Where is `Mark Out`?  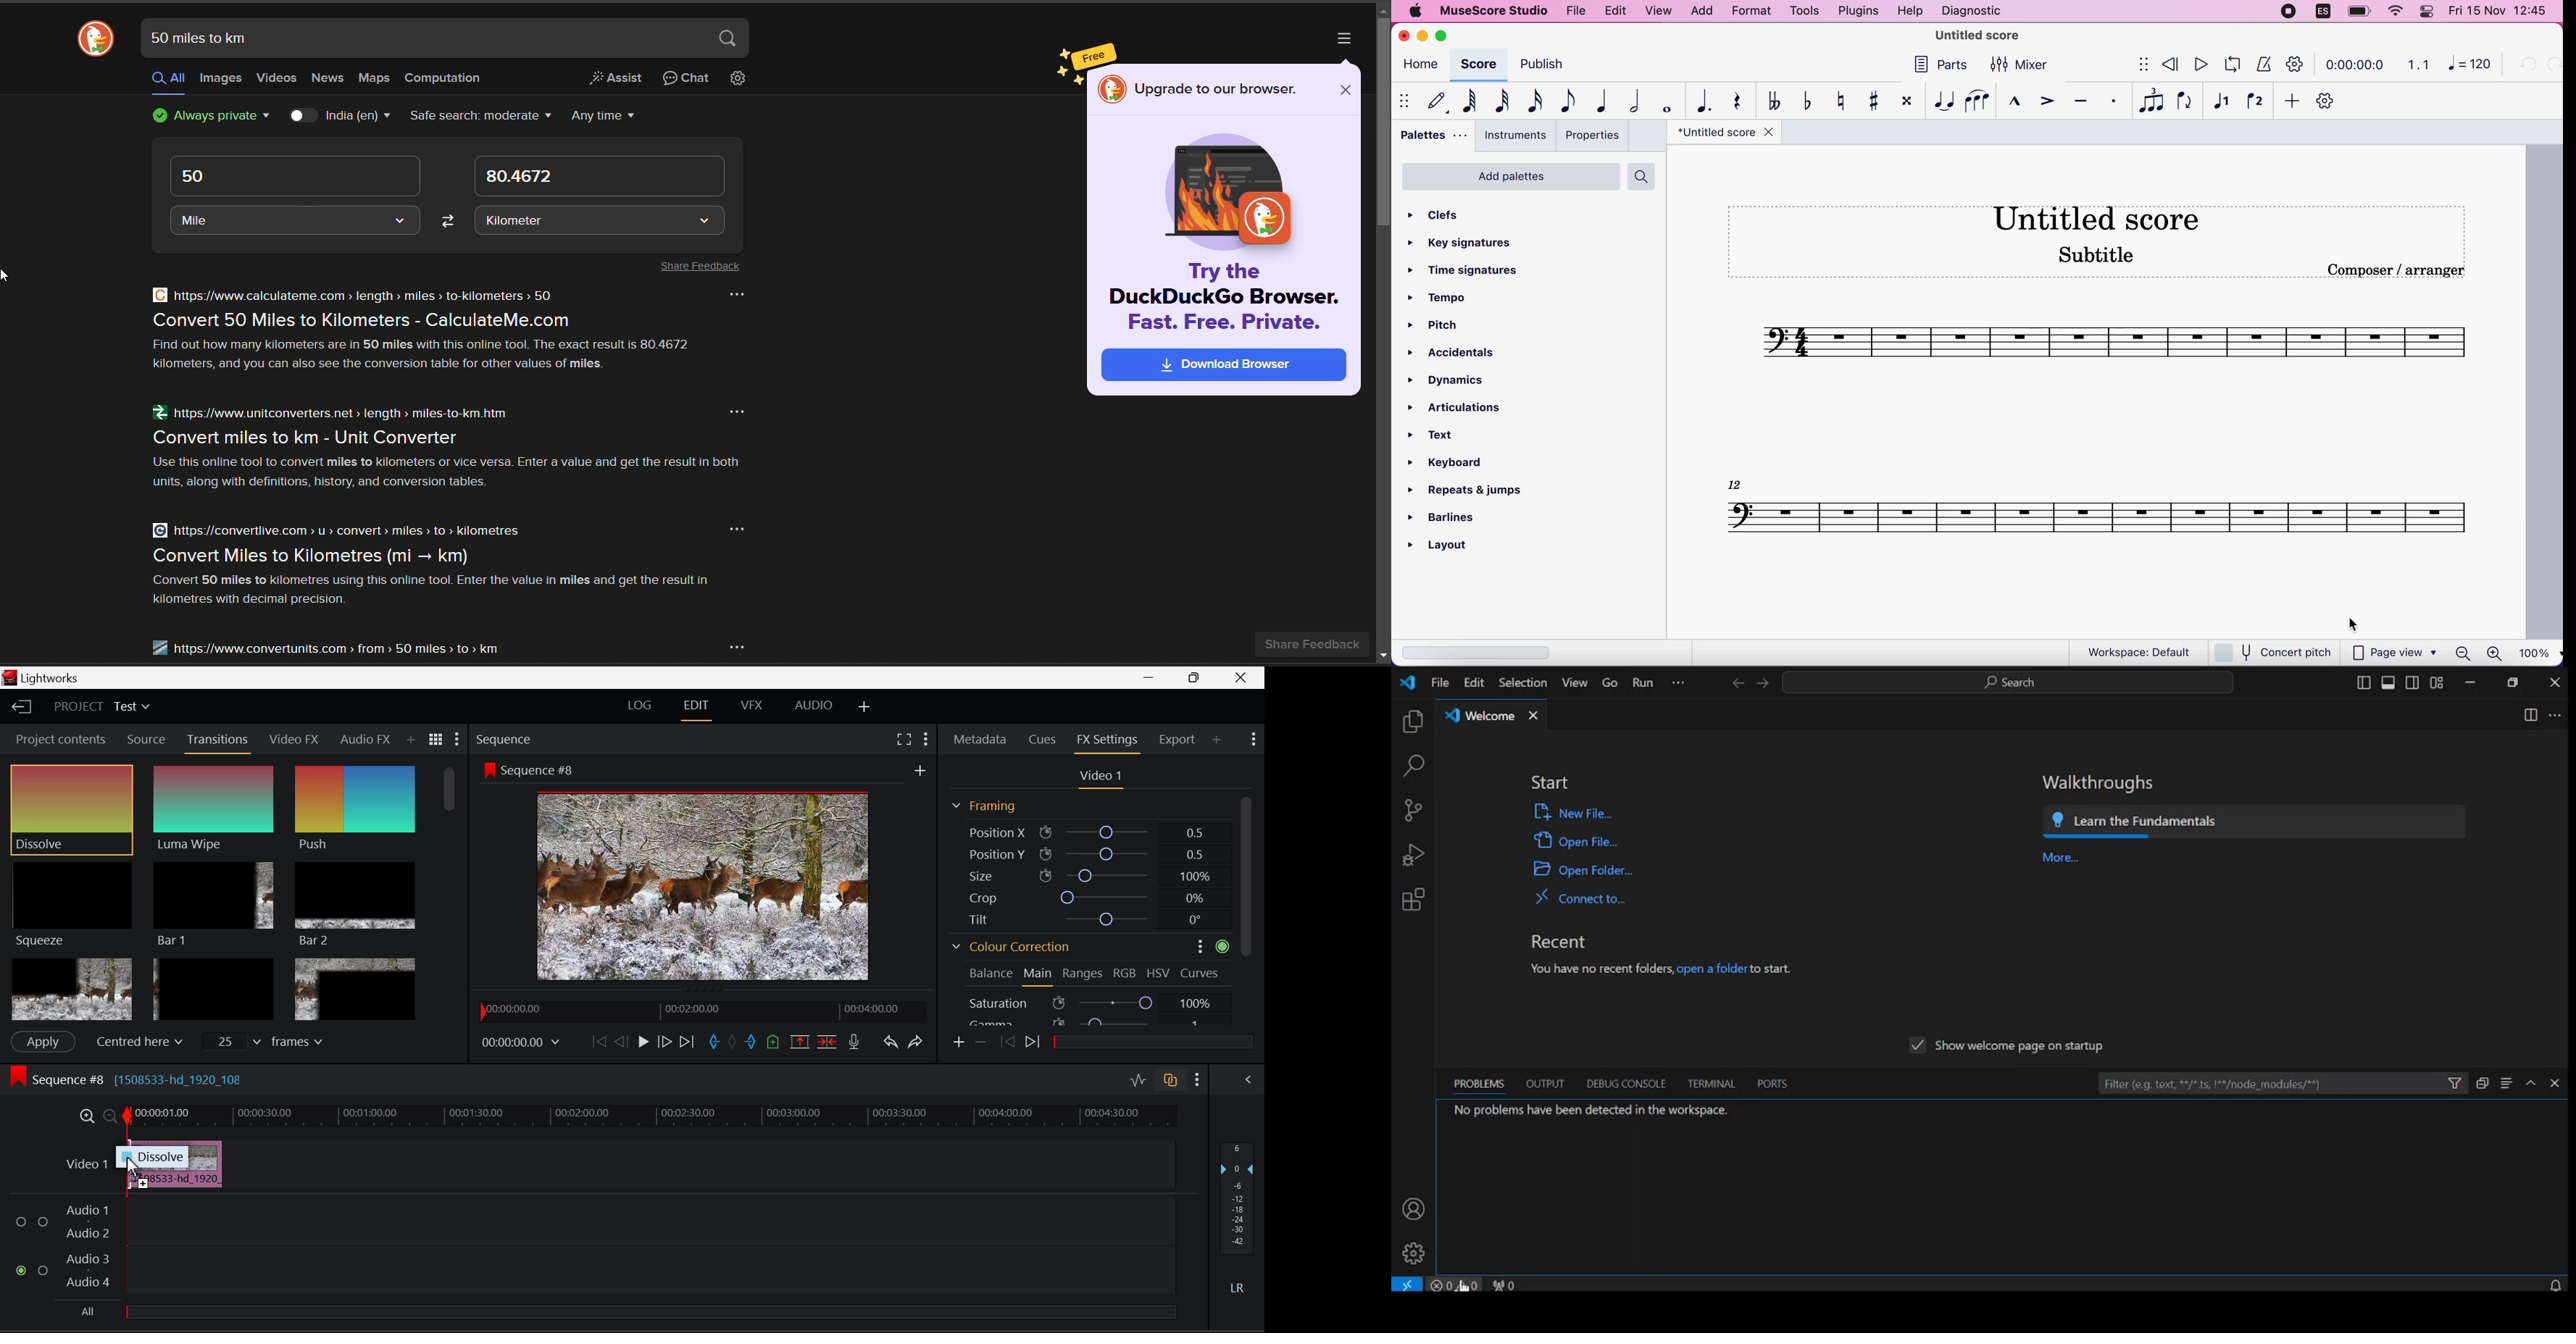 Mark Out is located at coordinates (751, 1042).